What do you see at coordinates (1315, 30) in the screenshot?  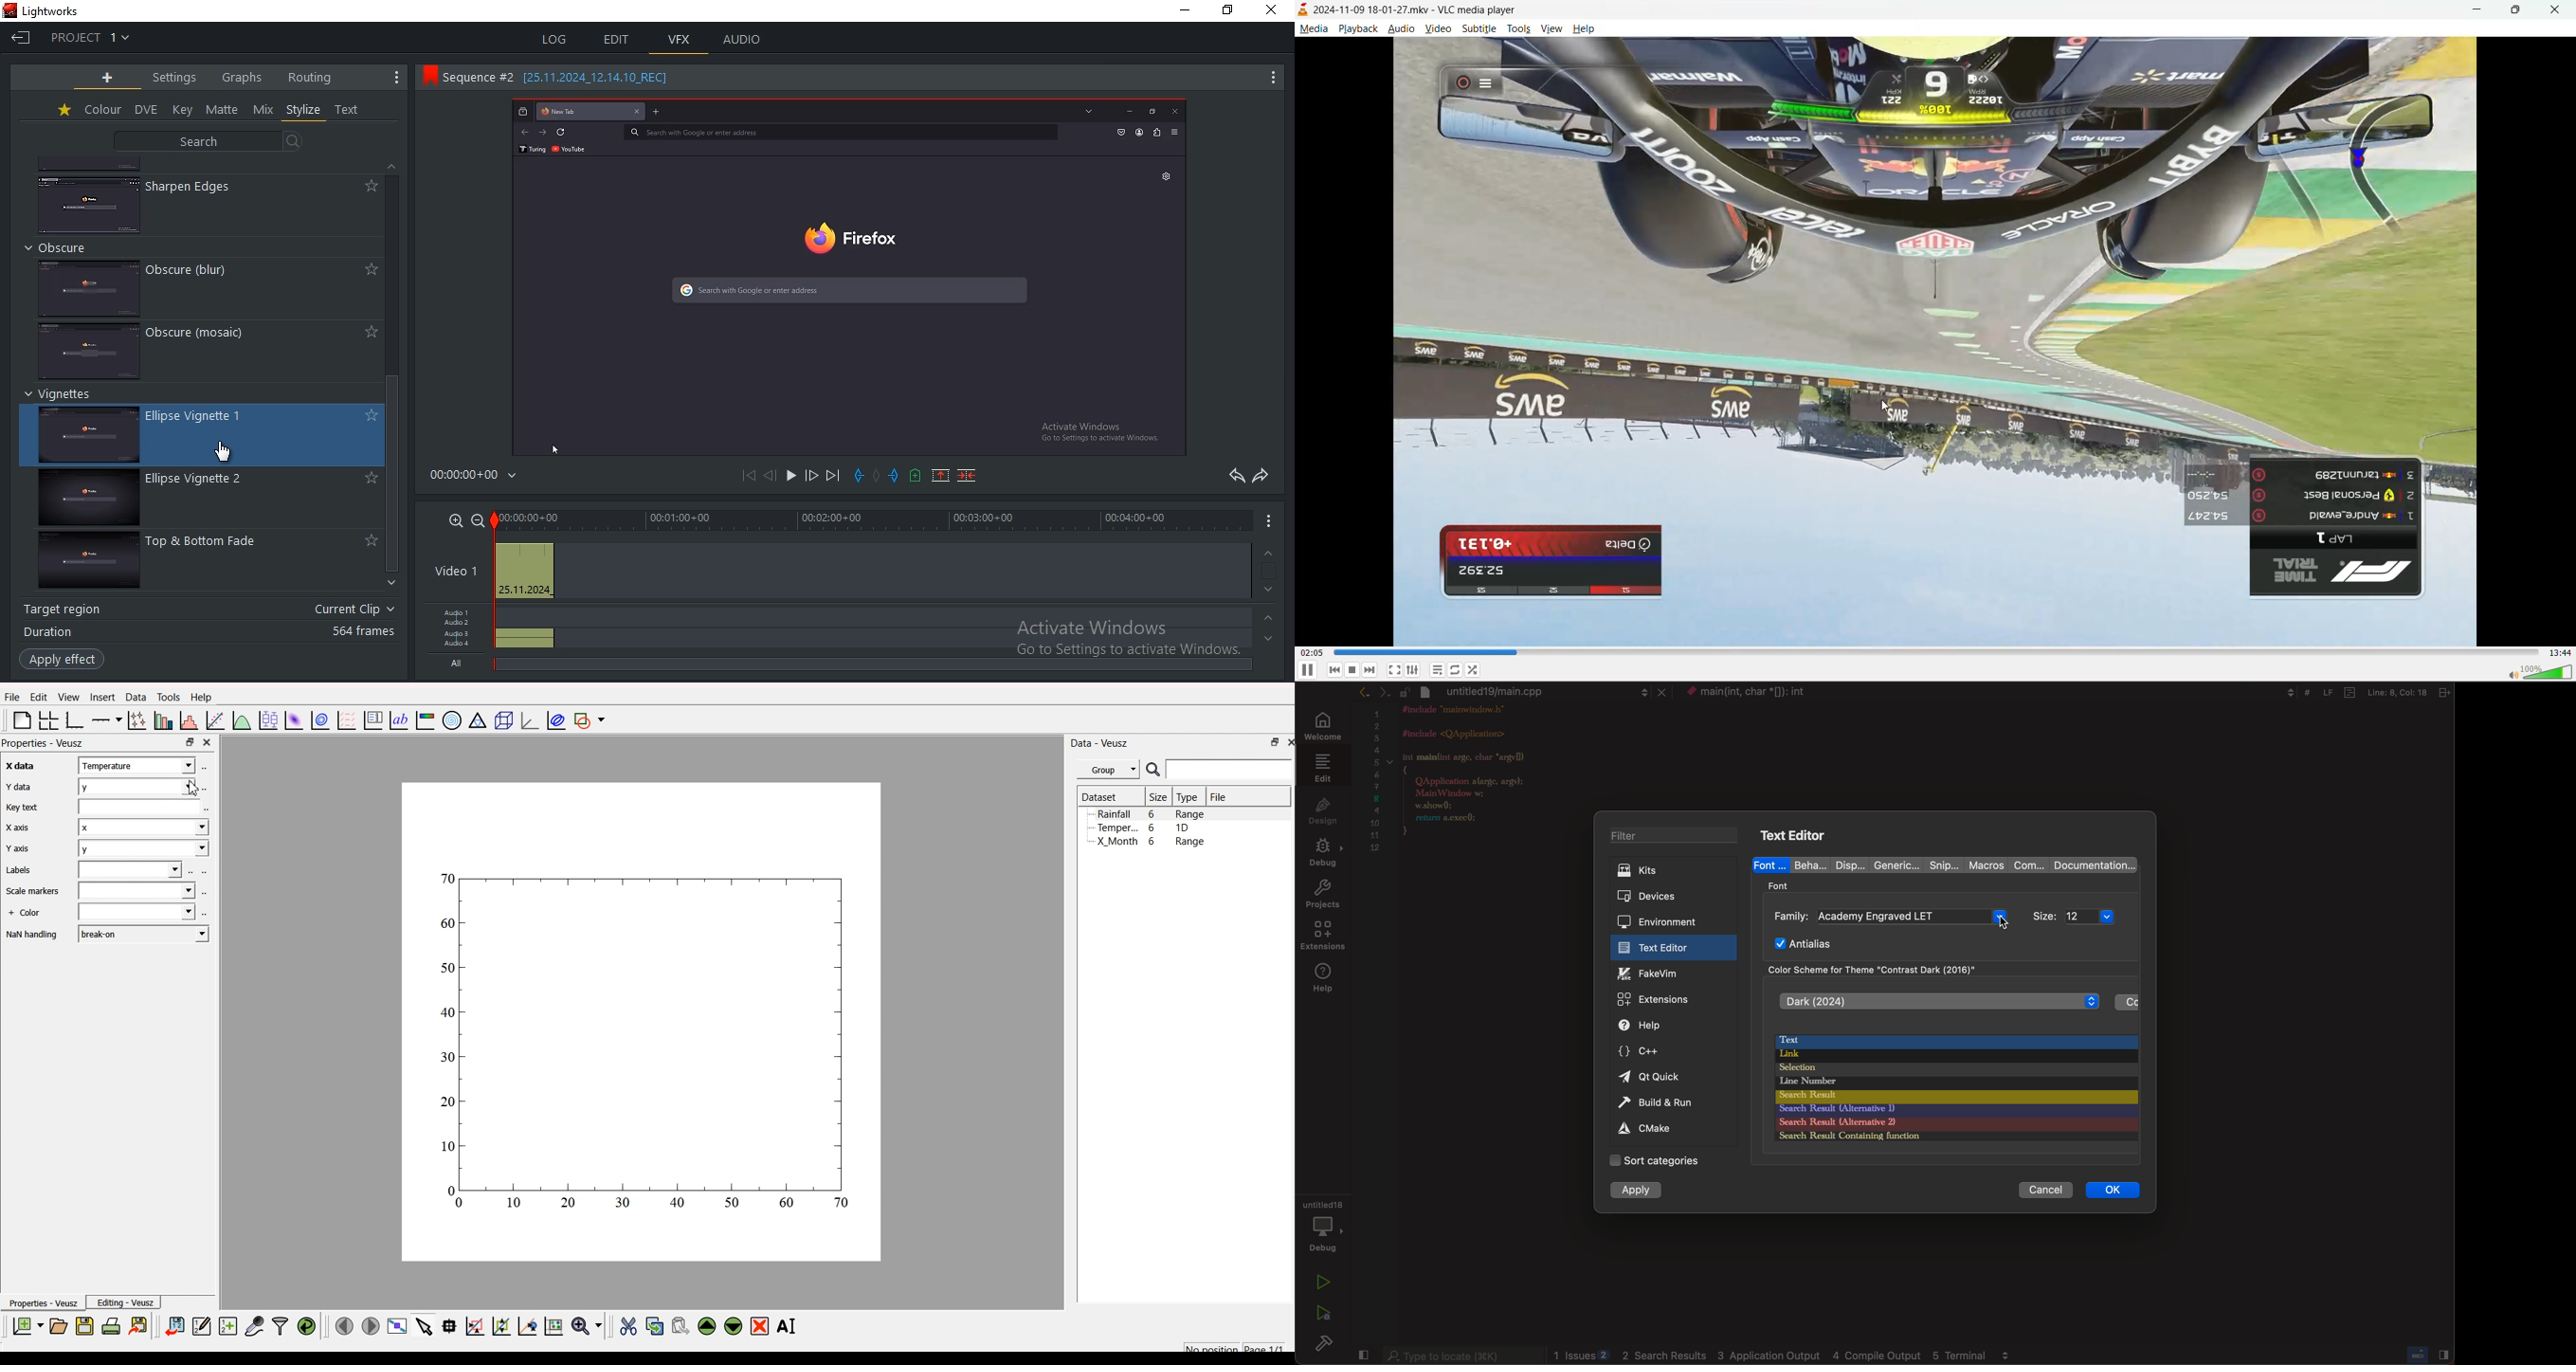 I see `media` at bounding box center [1315, 30].